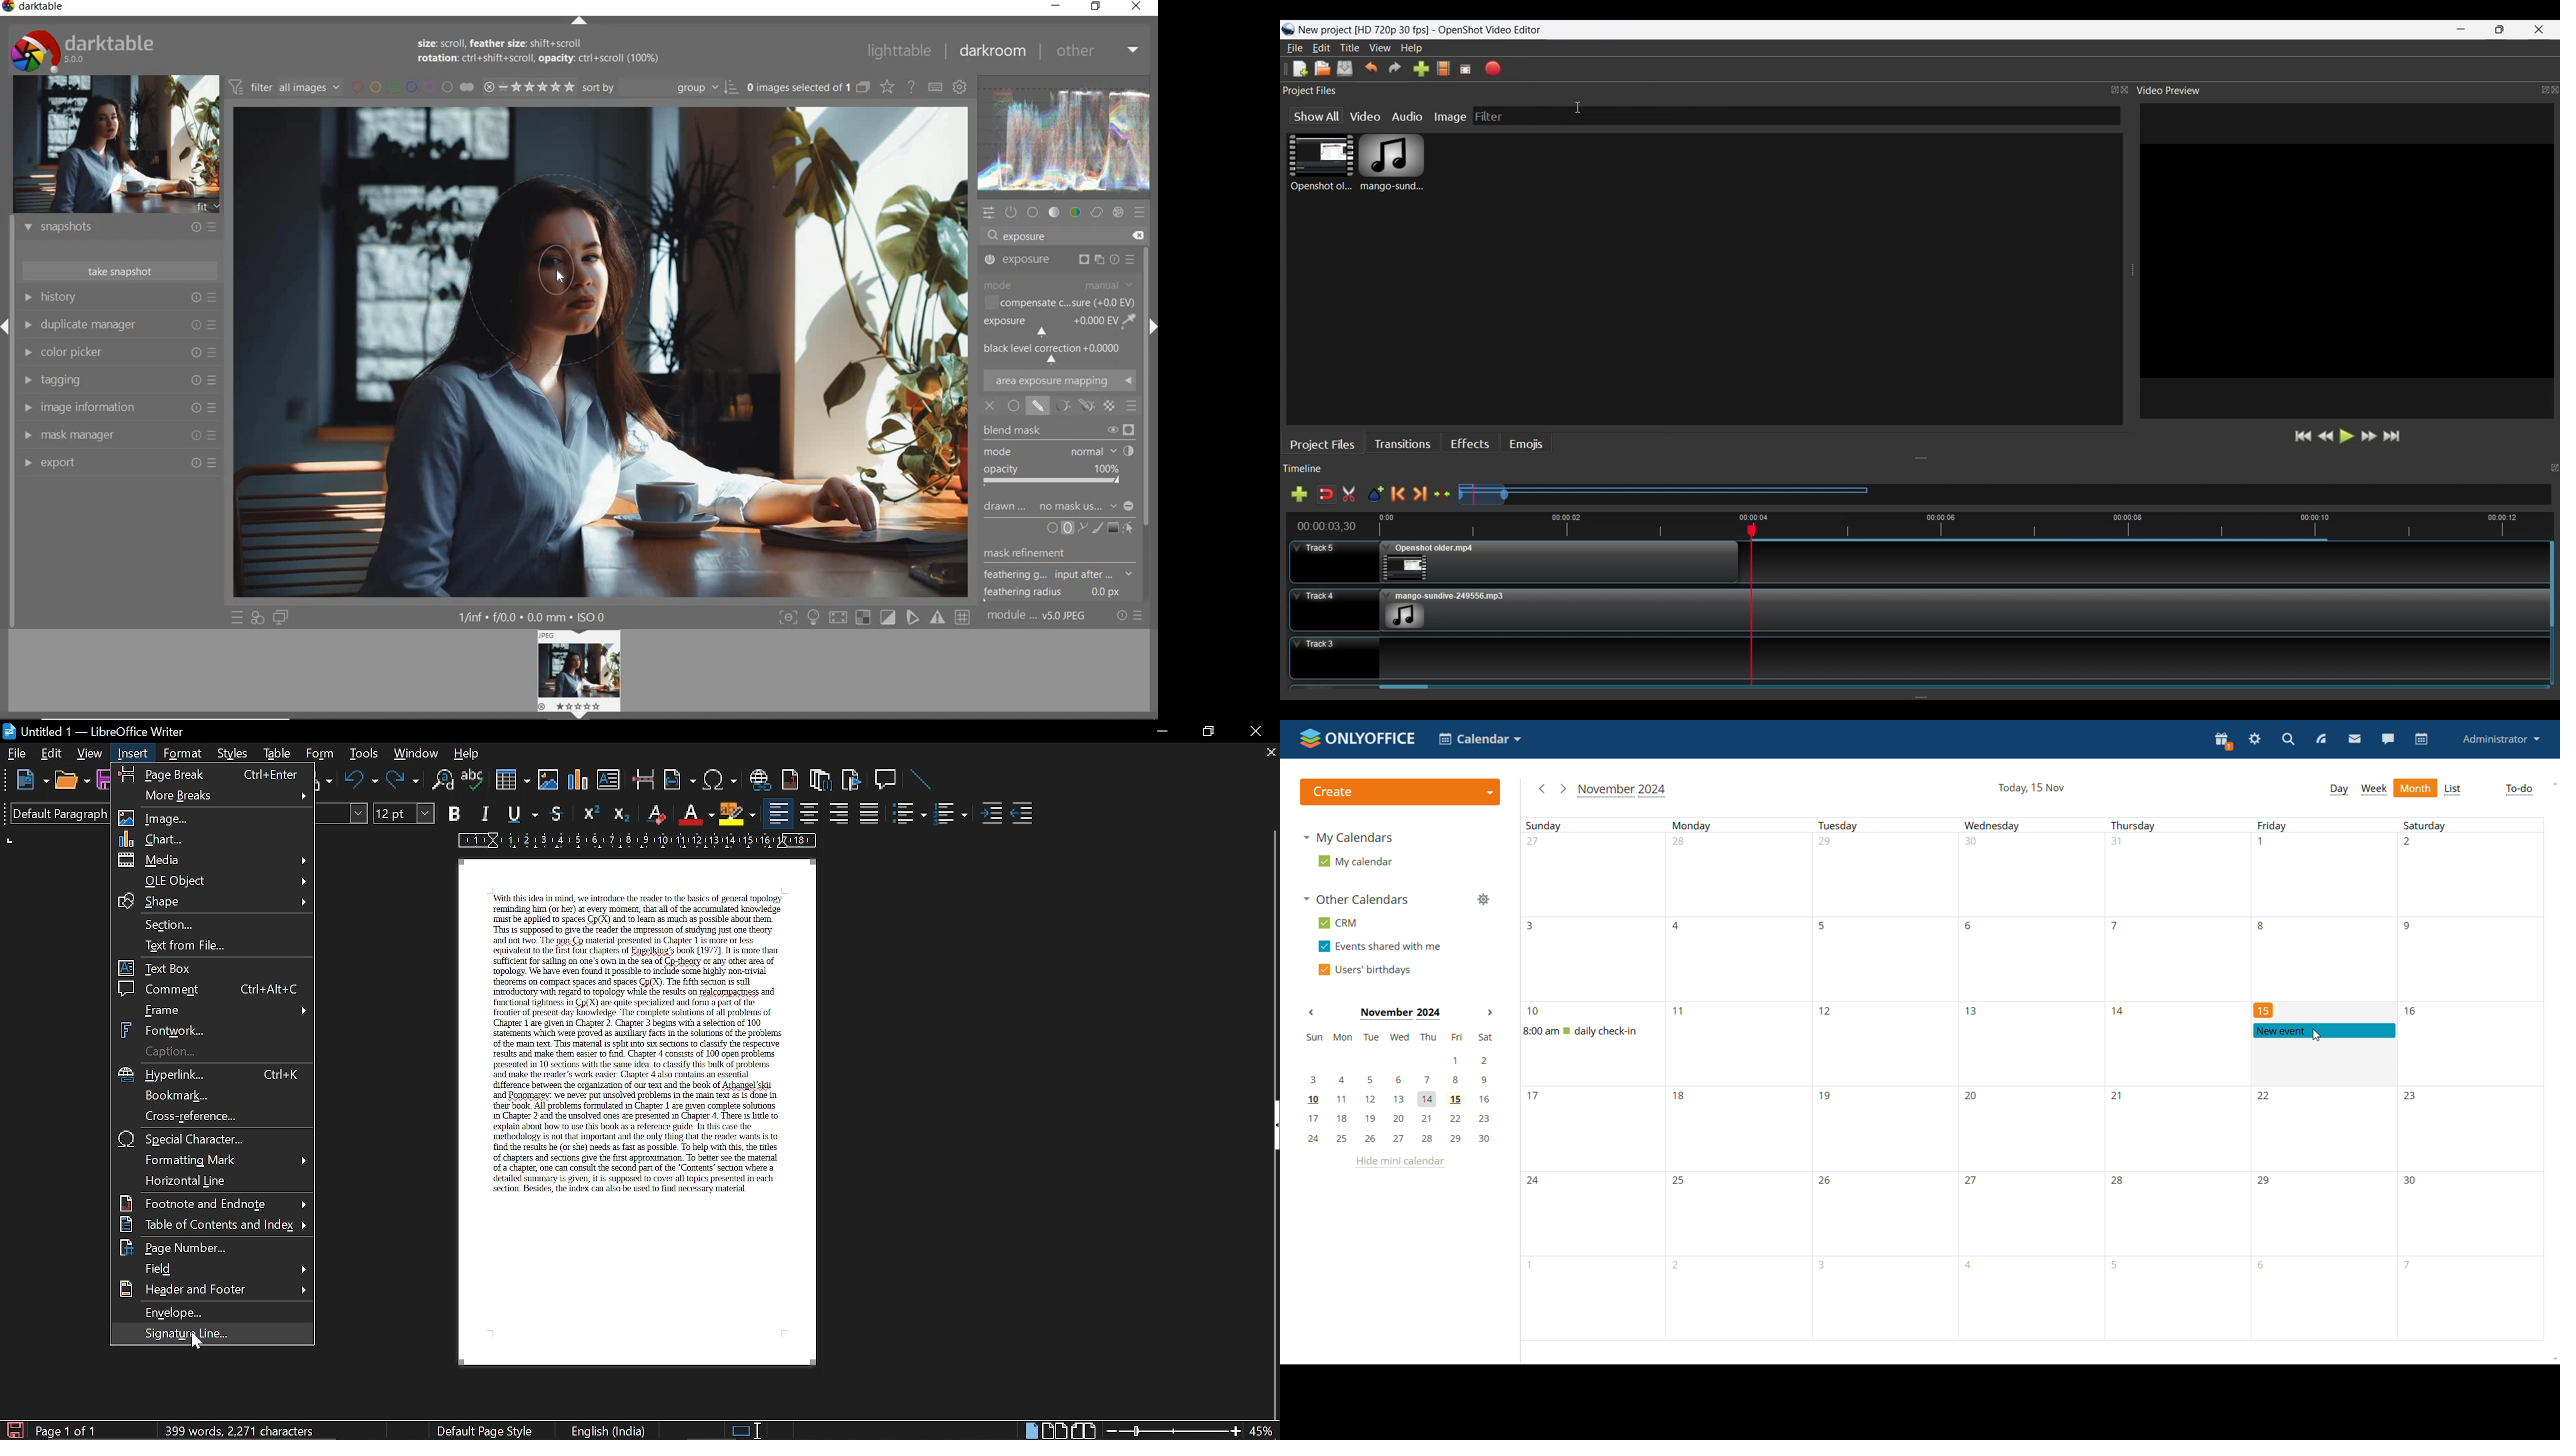 The width and height of the screenshot is (2576, 1456). Describe the element at coordinates (2321, 739) in the screenshot. I see `feed` at that location.